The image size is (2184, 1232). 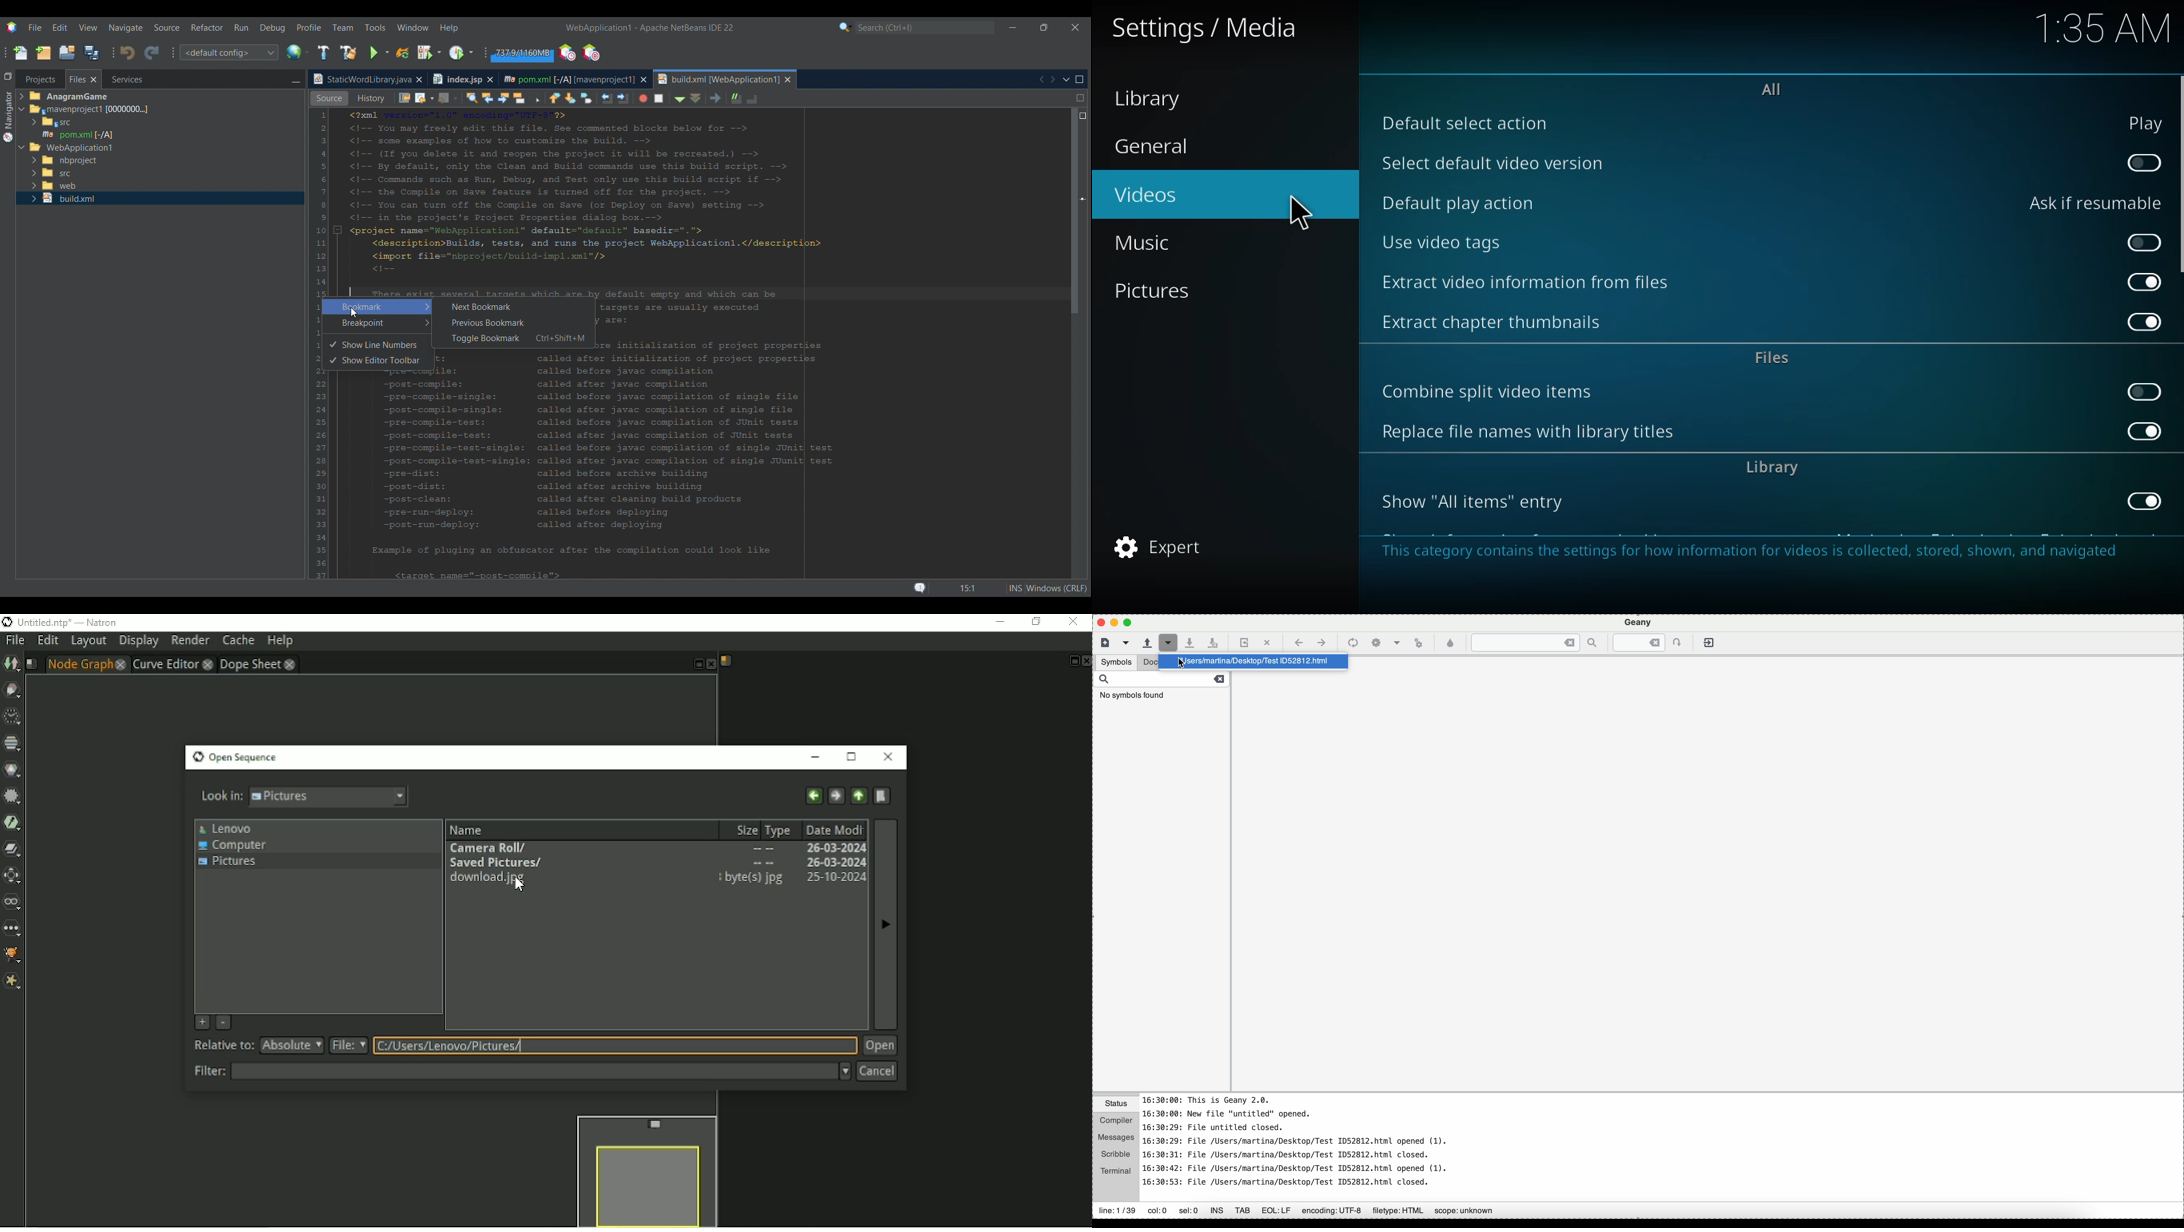 What do you see at coordinates (1125, 643) in the screenshot?
I see `new file from template` at bounding box center [1125, 643].